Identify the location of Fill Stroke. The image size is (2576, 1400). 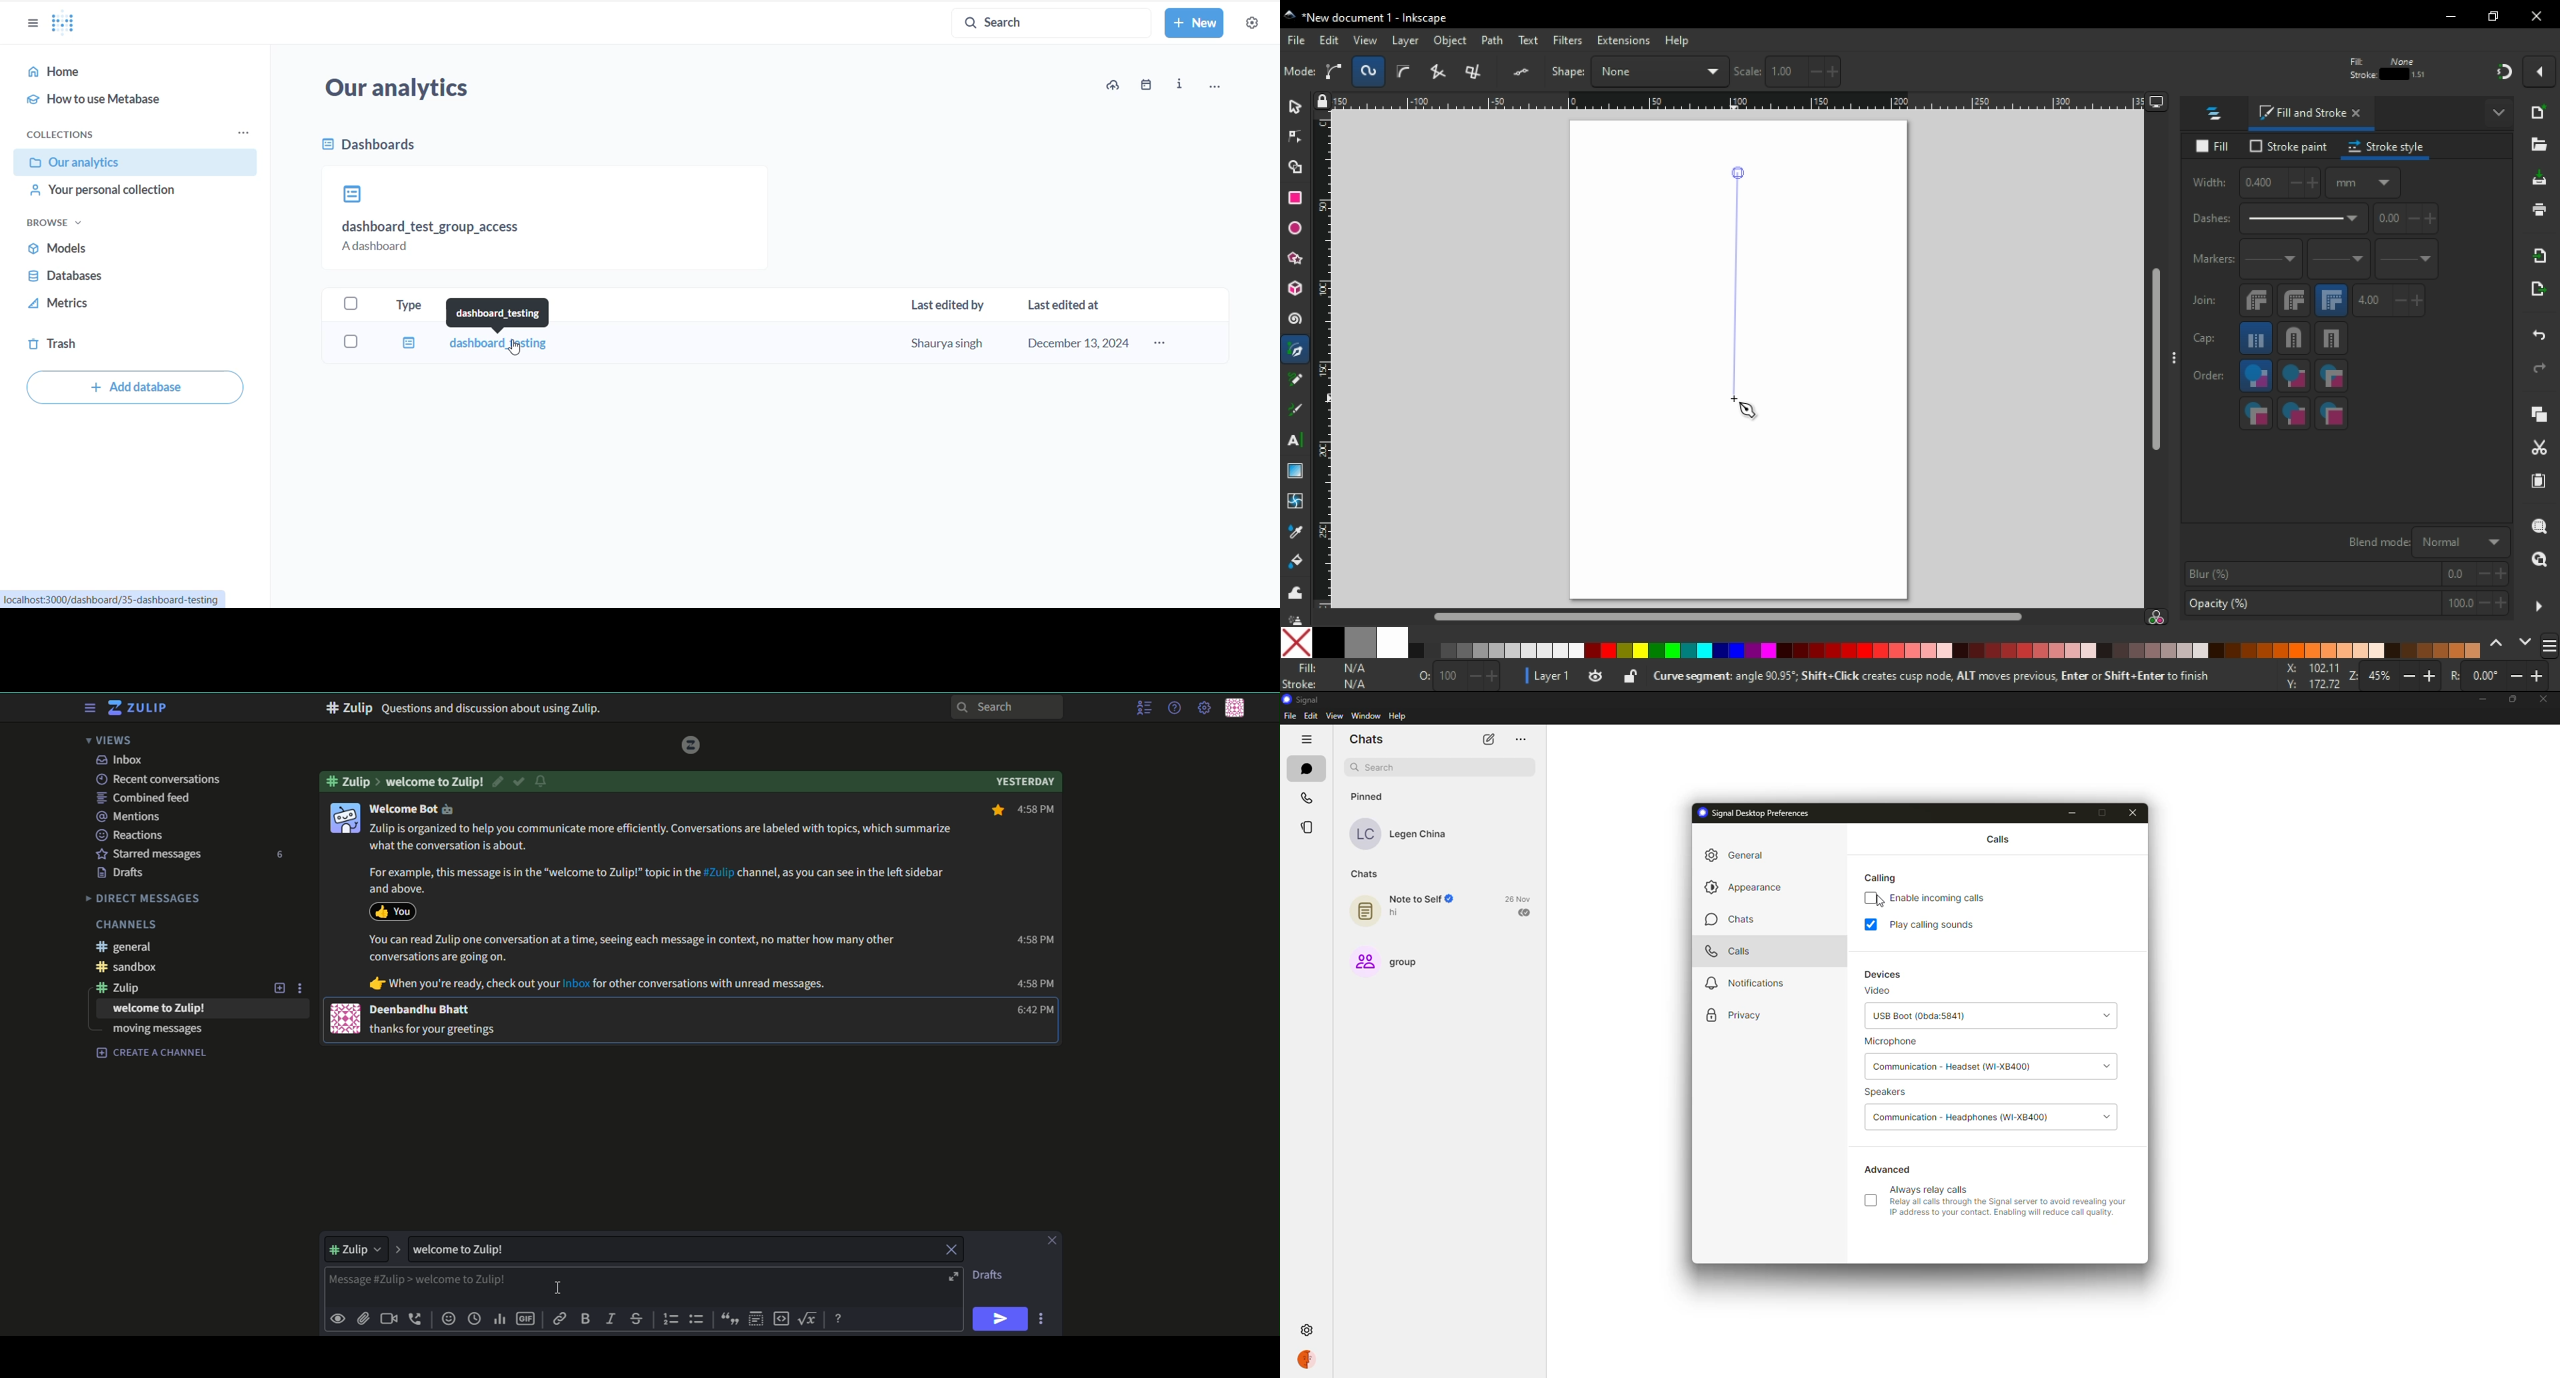
(1299, 676).